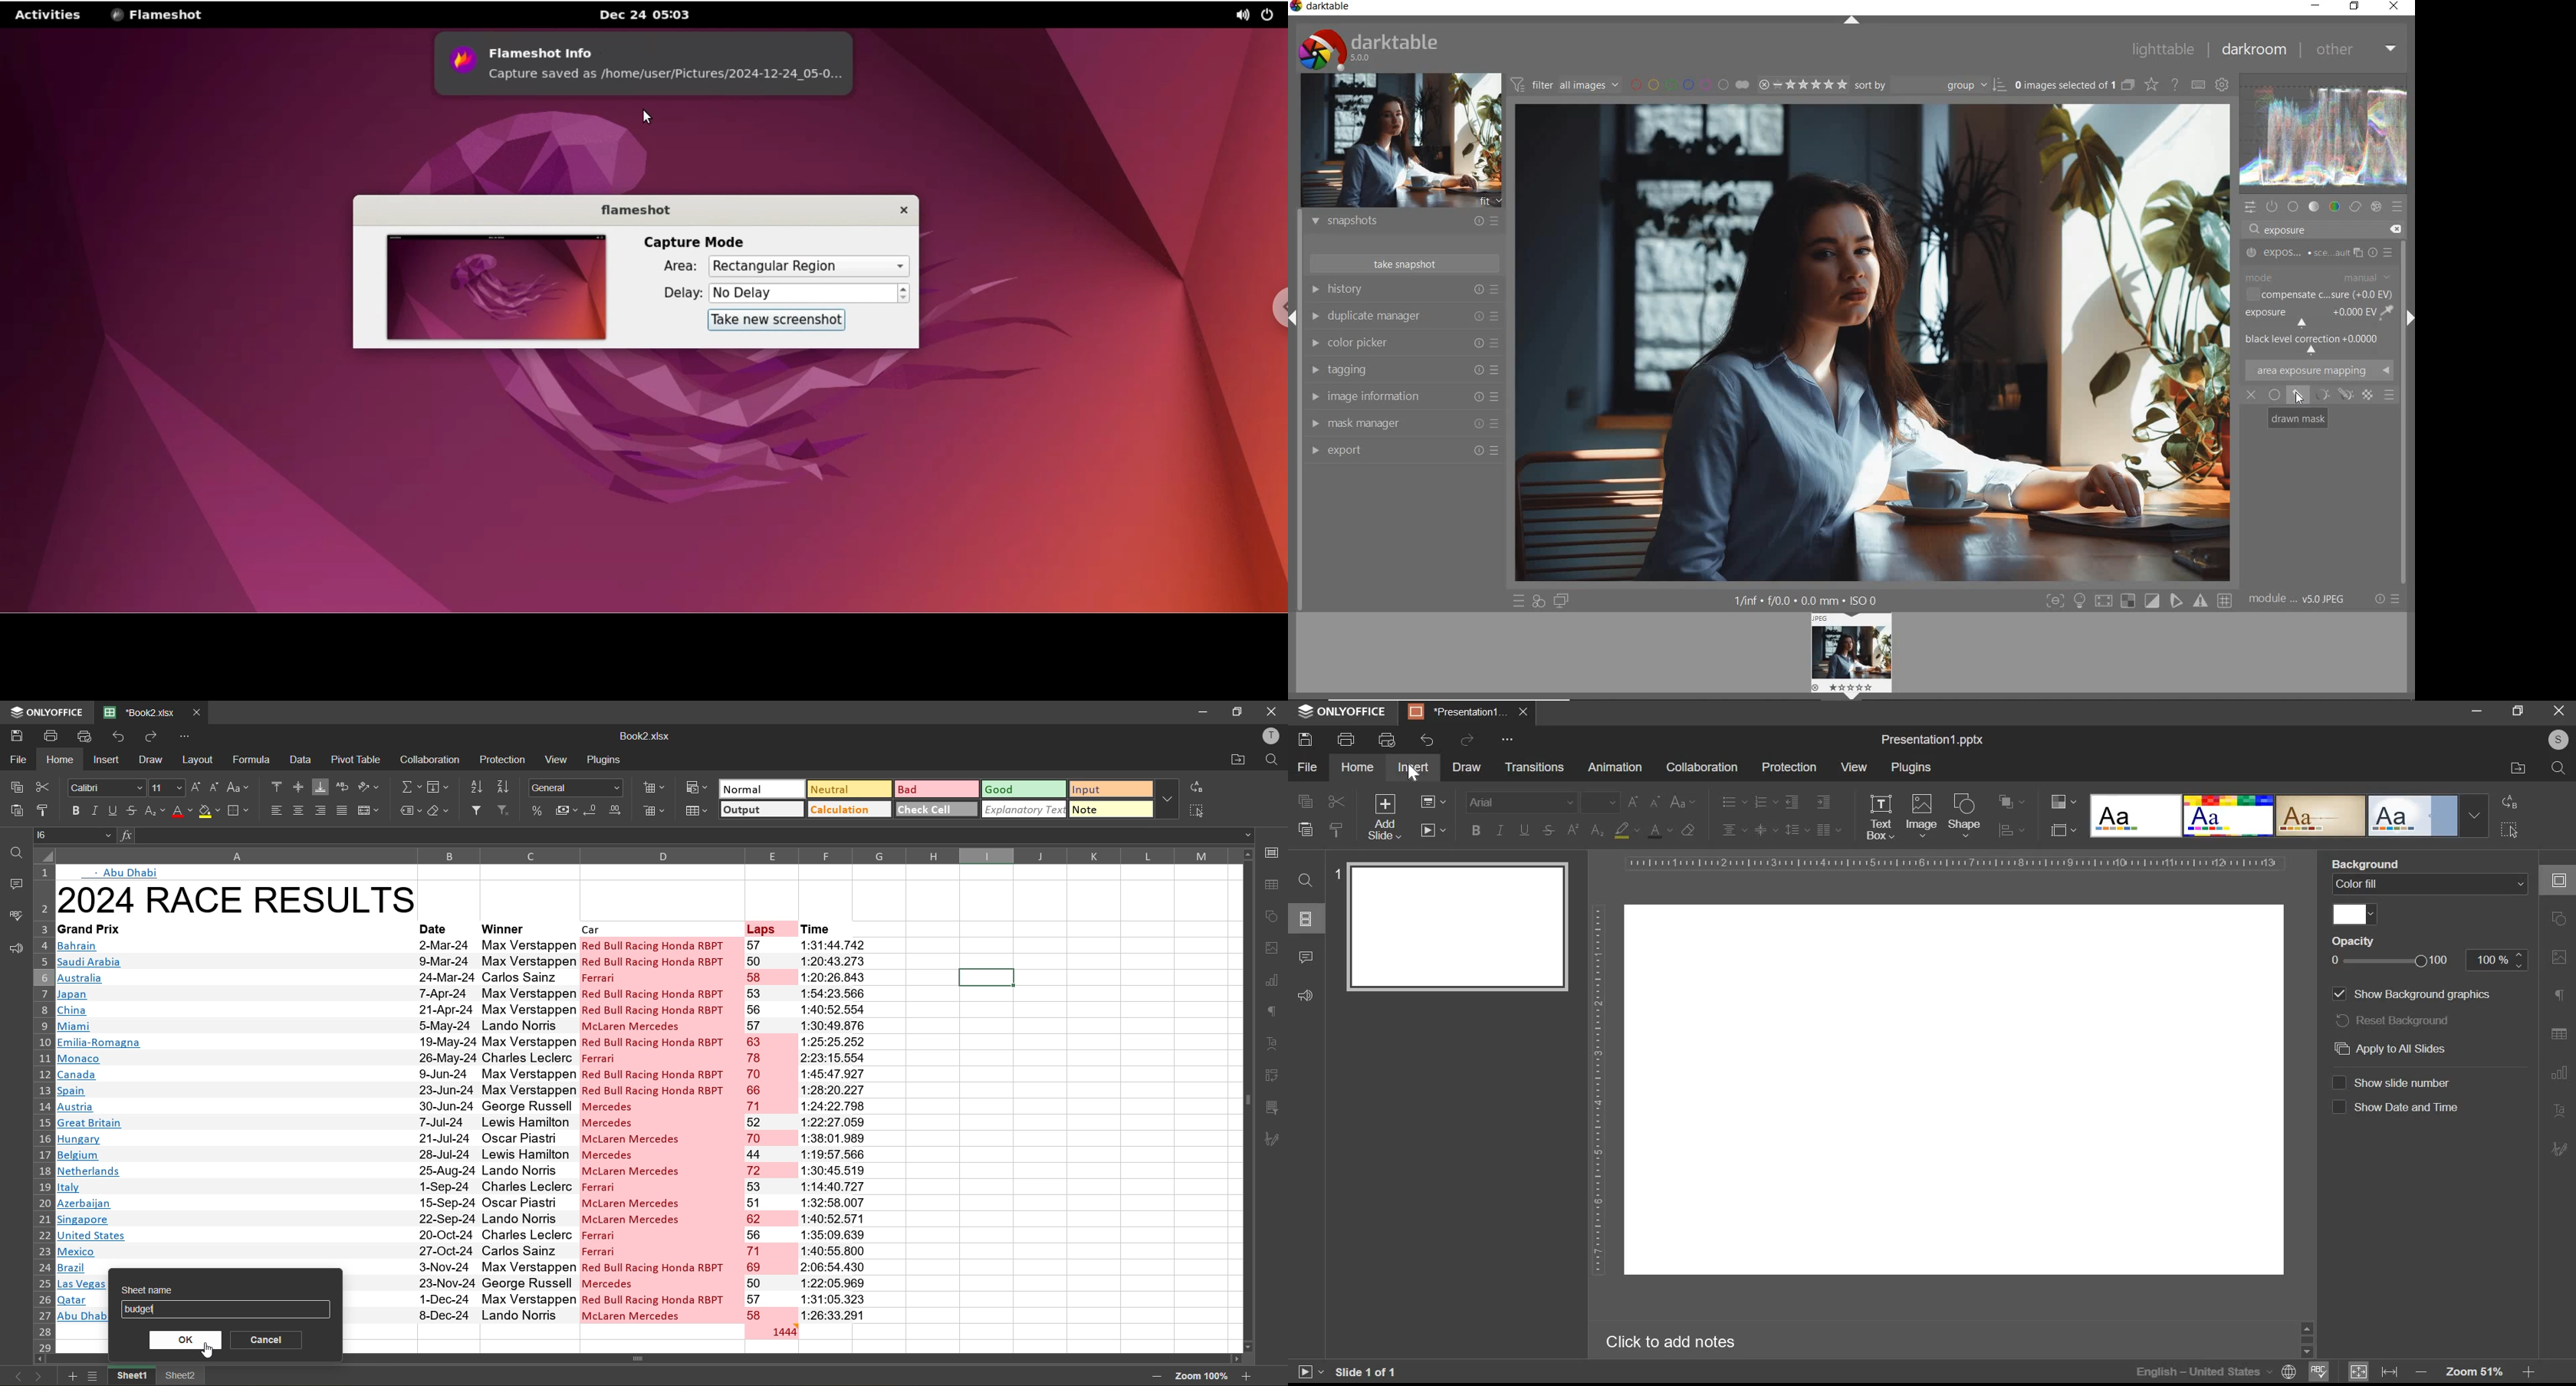 The width and height of the screenshot is (2576, 1400). What do you see at coordinates (44, 787) in the screenshot?
I see `cut` at bounding box center [44, 787].